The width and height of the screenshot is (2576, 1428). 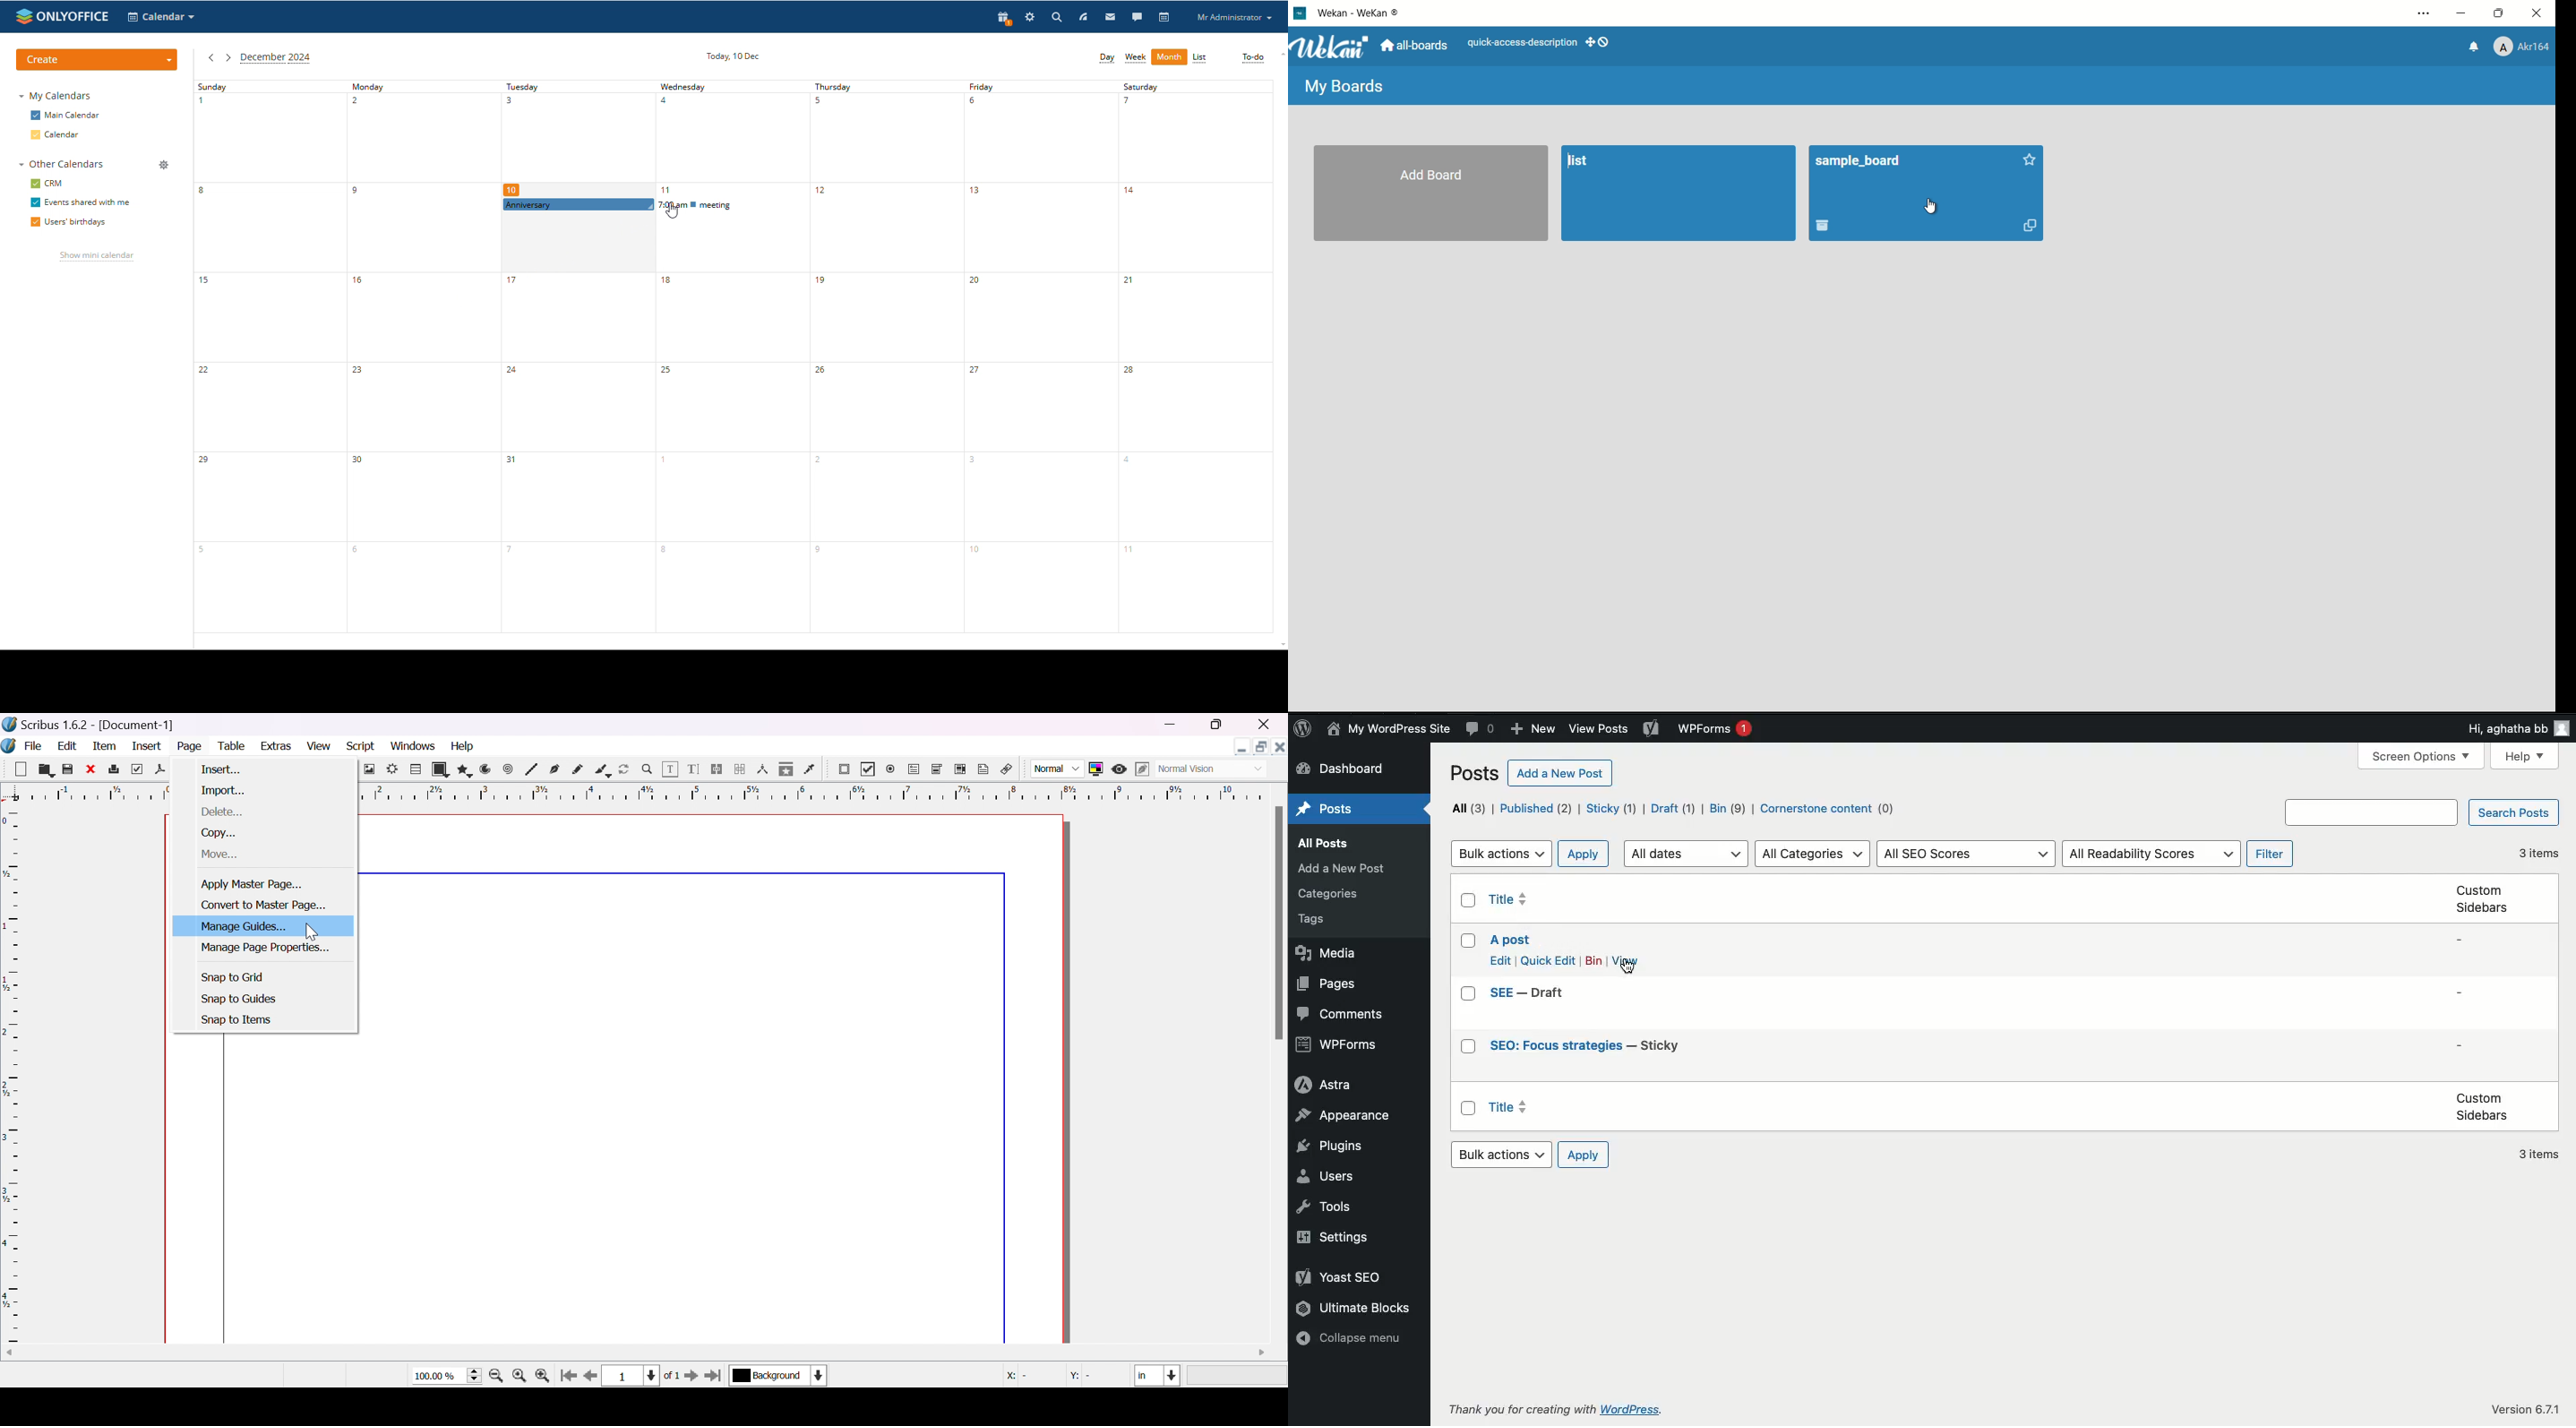 What do you see at coordinates (986, 770) in the screenshot?
I see `text annotation` at bounding box center [986, 770].